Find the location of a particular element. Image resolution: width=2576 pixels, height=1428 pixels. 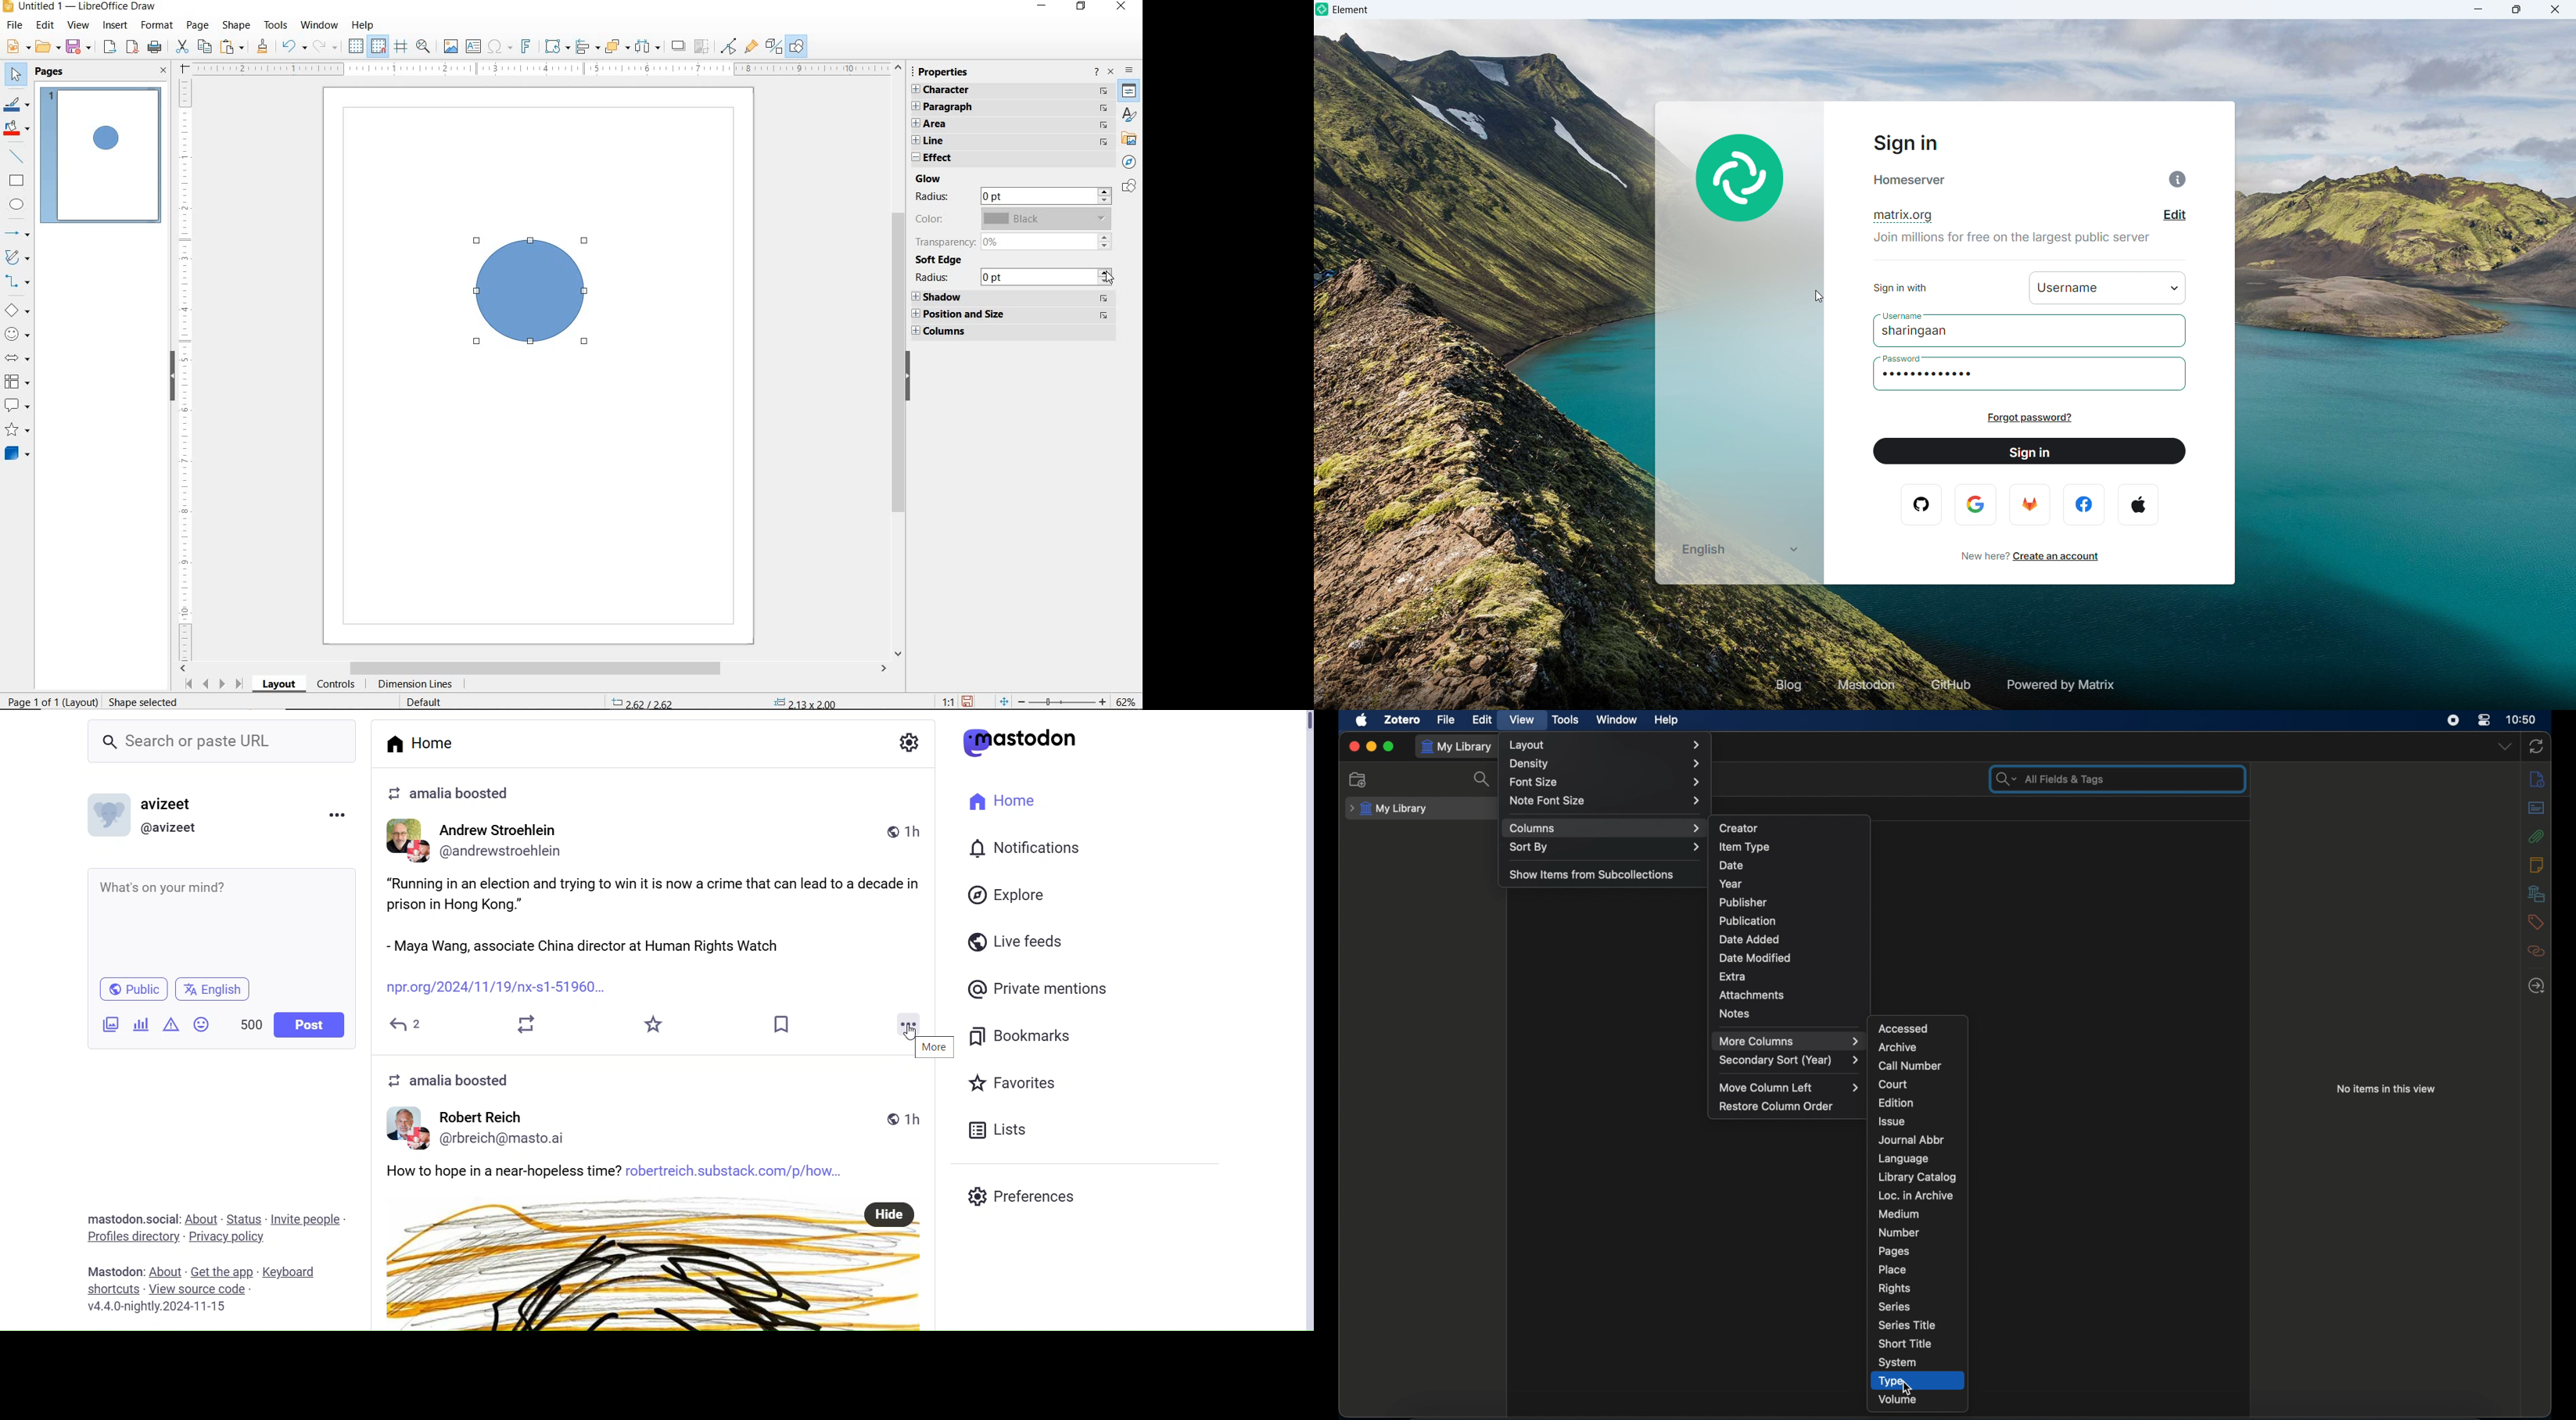

Username typed in  is located at coordinates (1919, 332).